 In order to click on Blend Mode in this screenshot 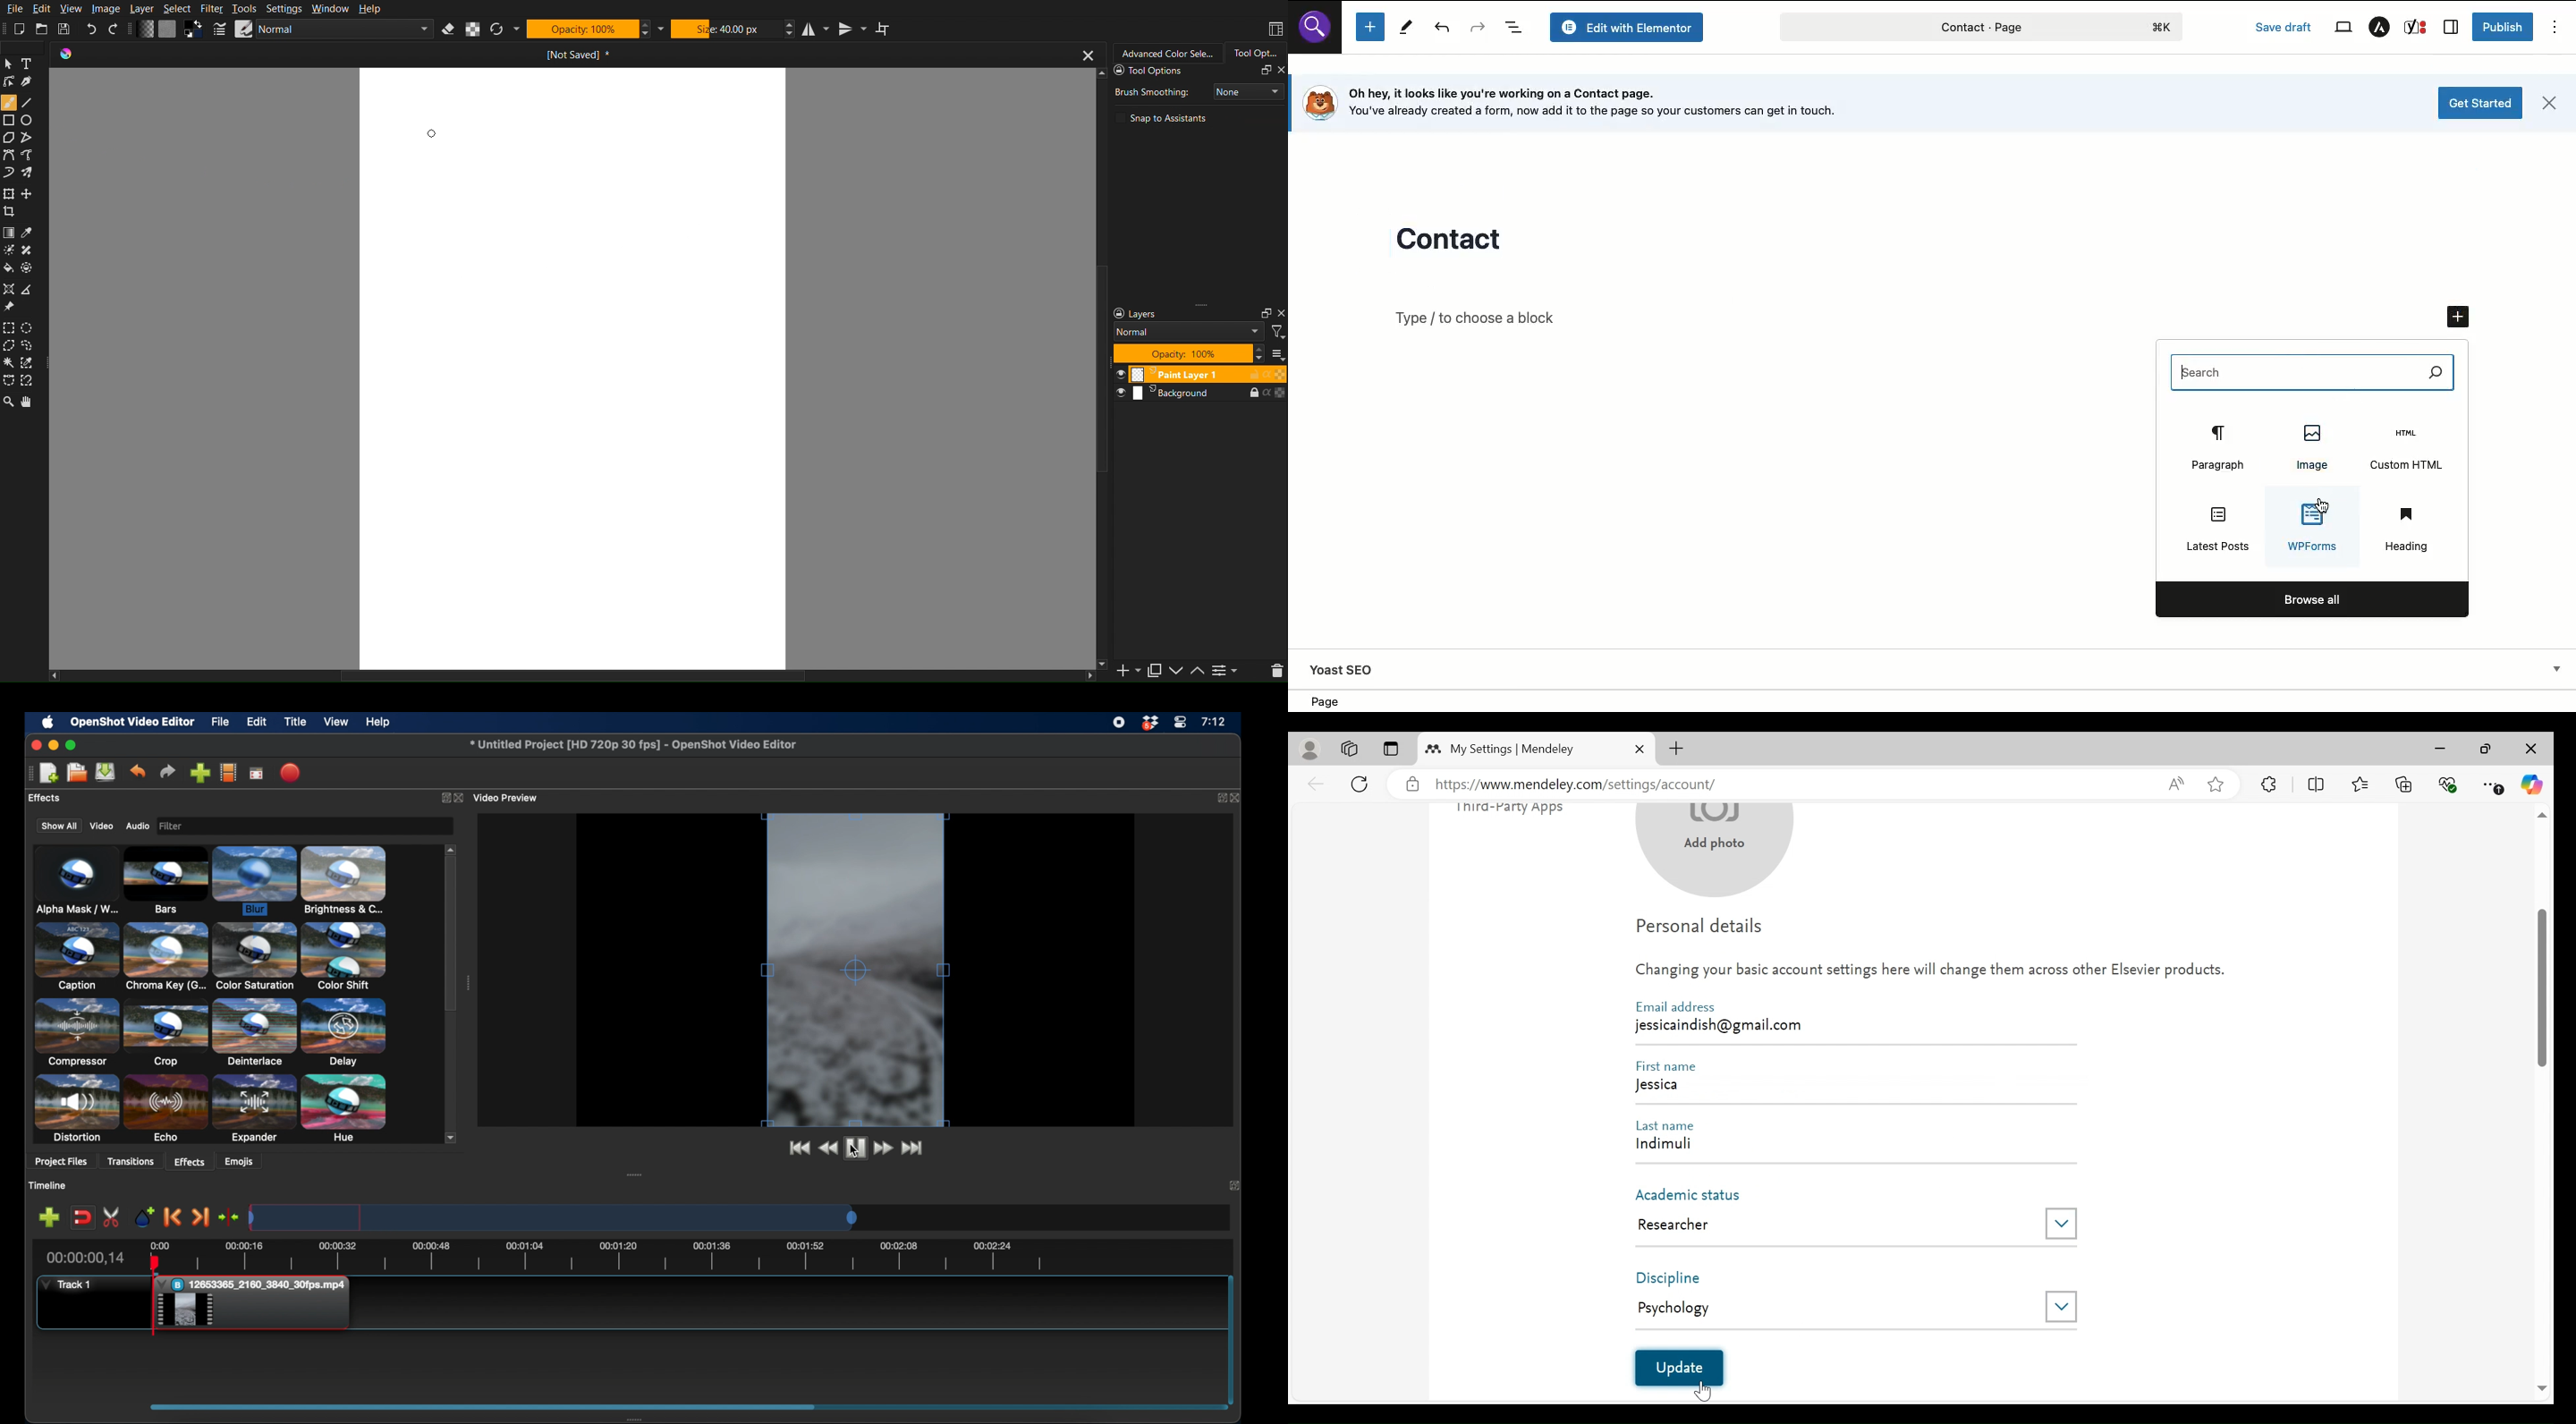, I will do `click(1189, 332)`.